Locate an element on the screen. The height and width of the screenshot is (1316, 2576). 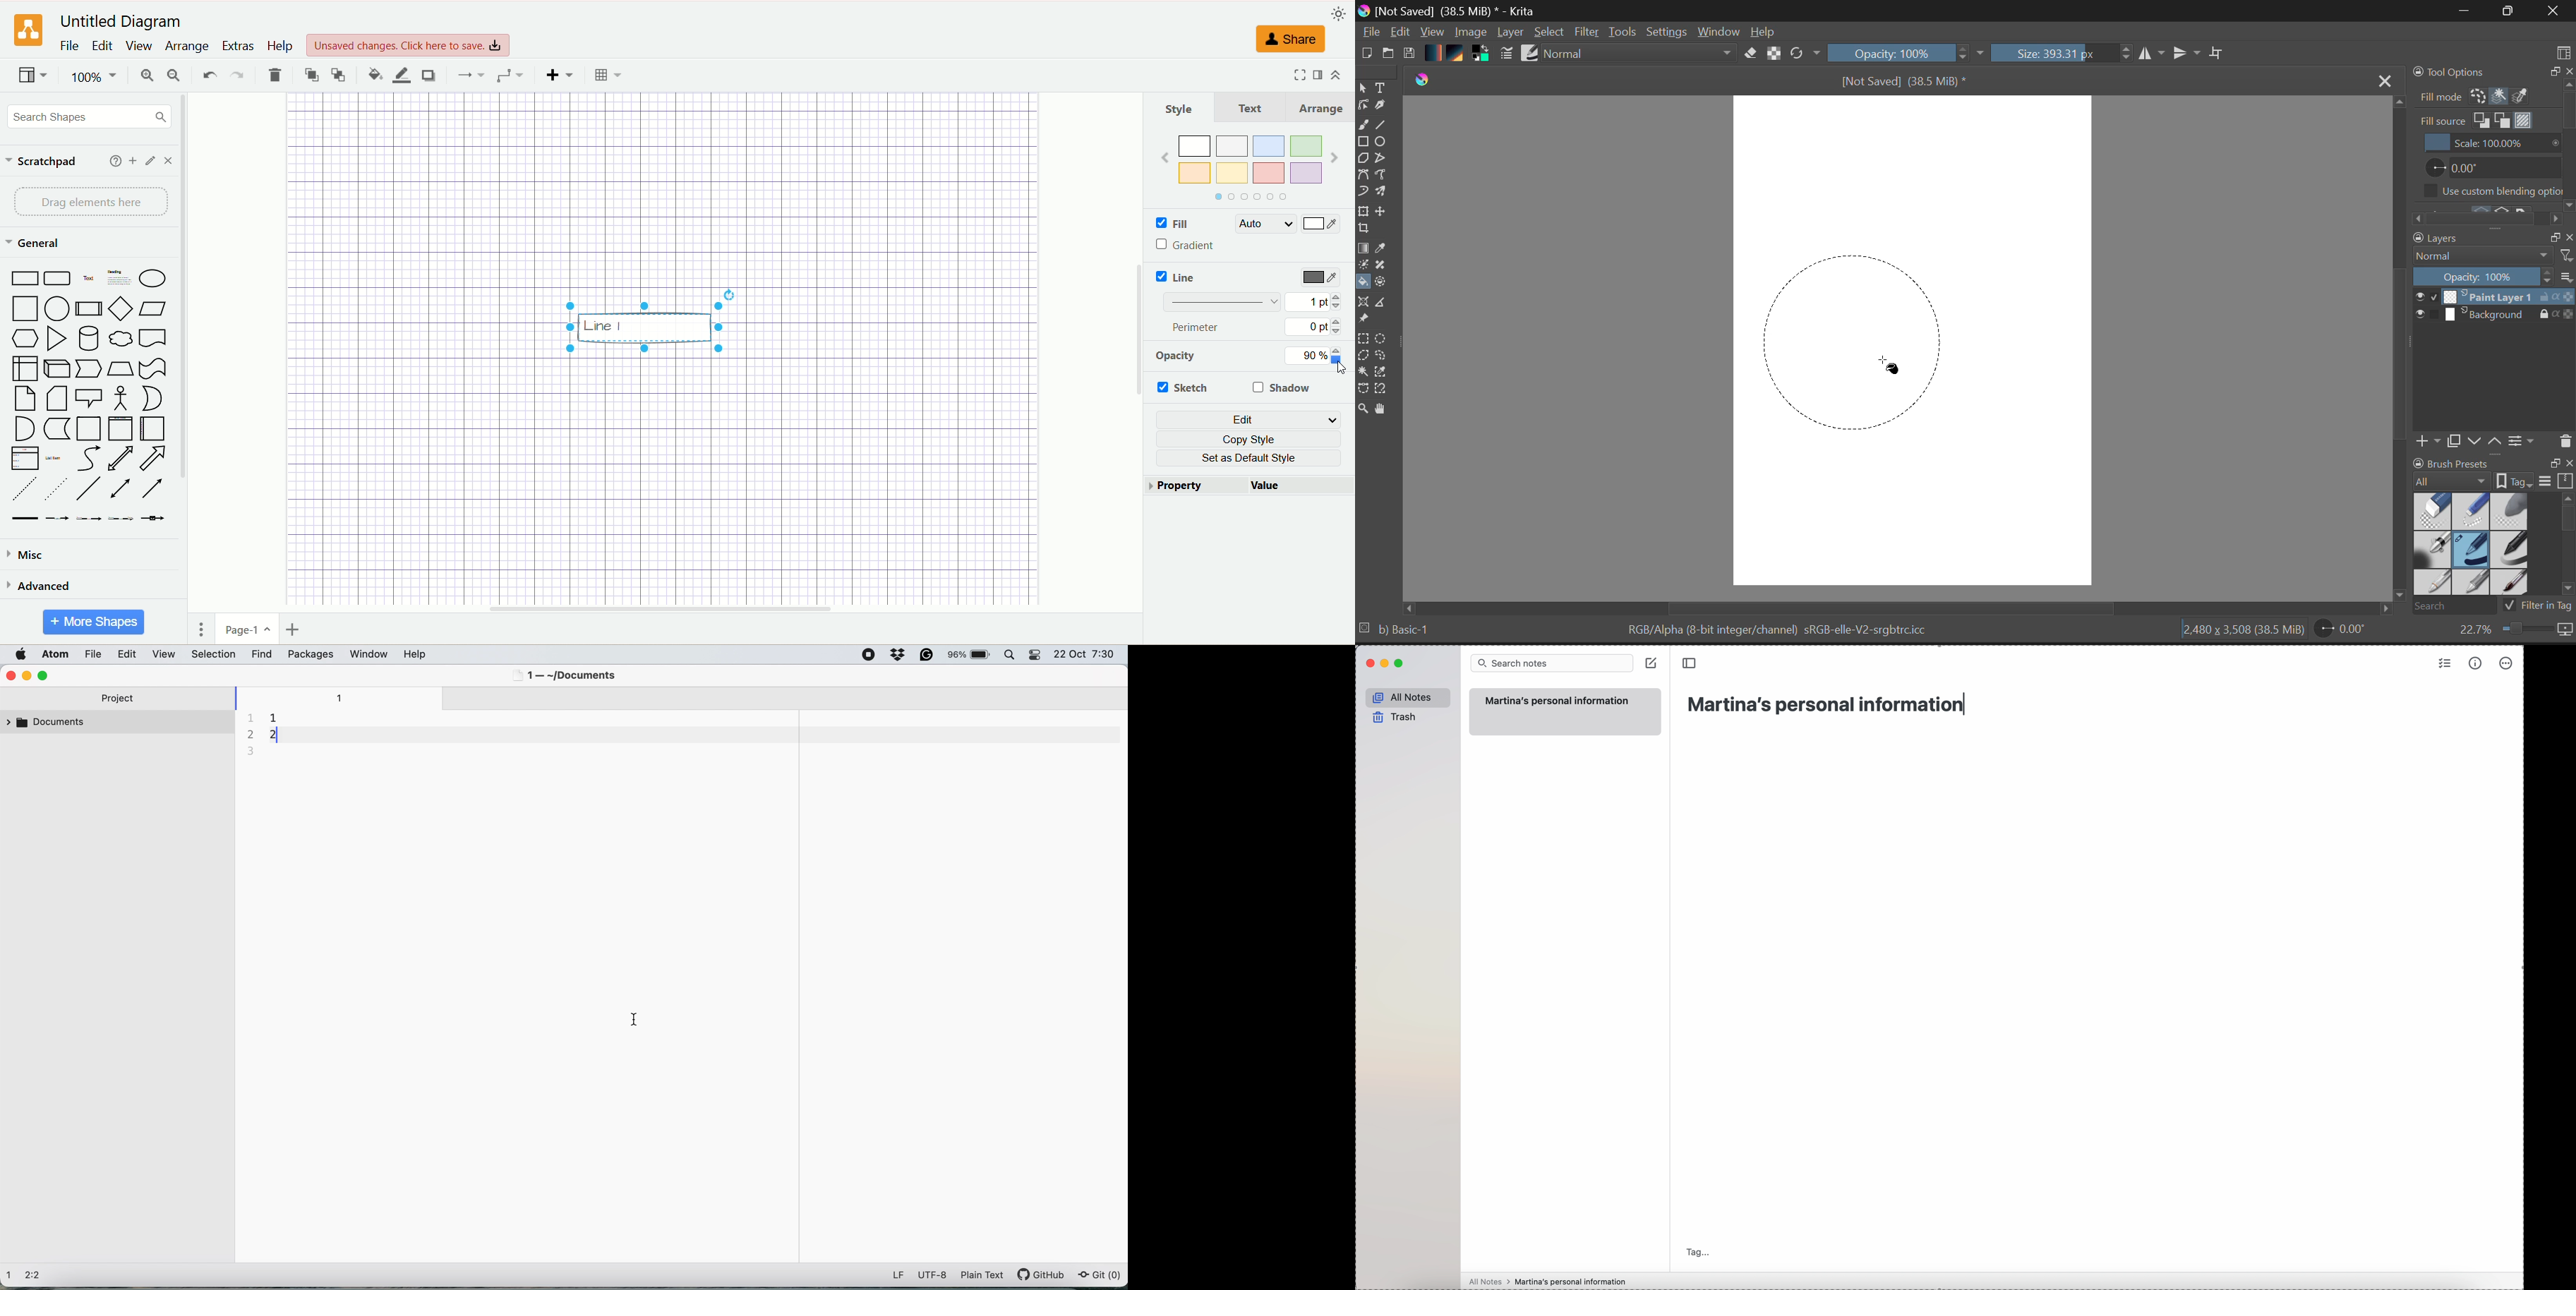
redo is located at coordinates (236, 73).